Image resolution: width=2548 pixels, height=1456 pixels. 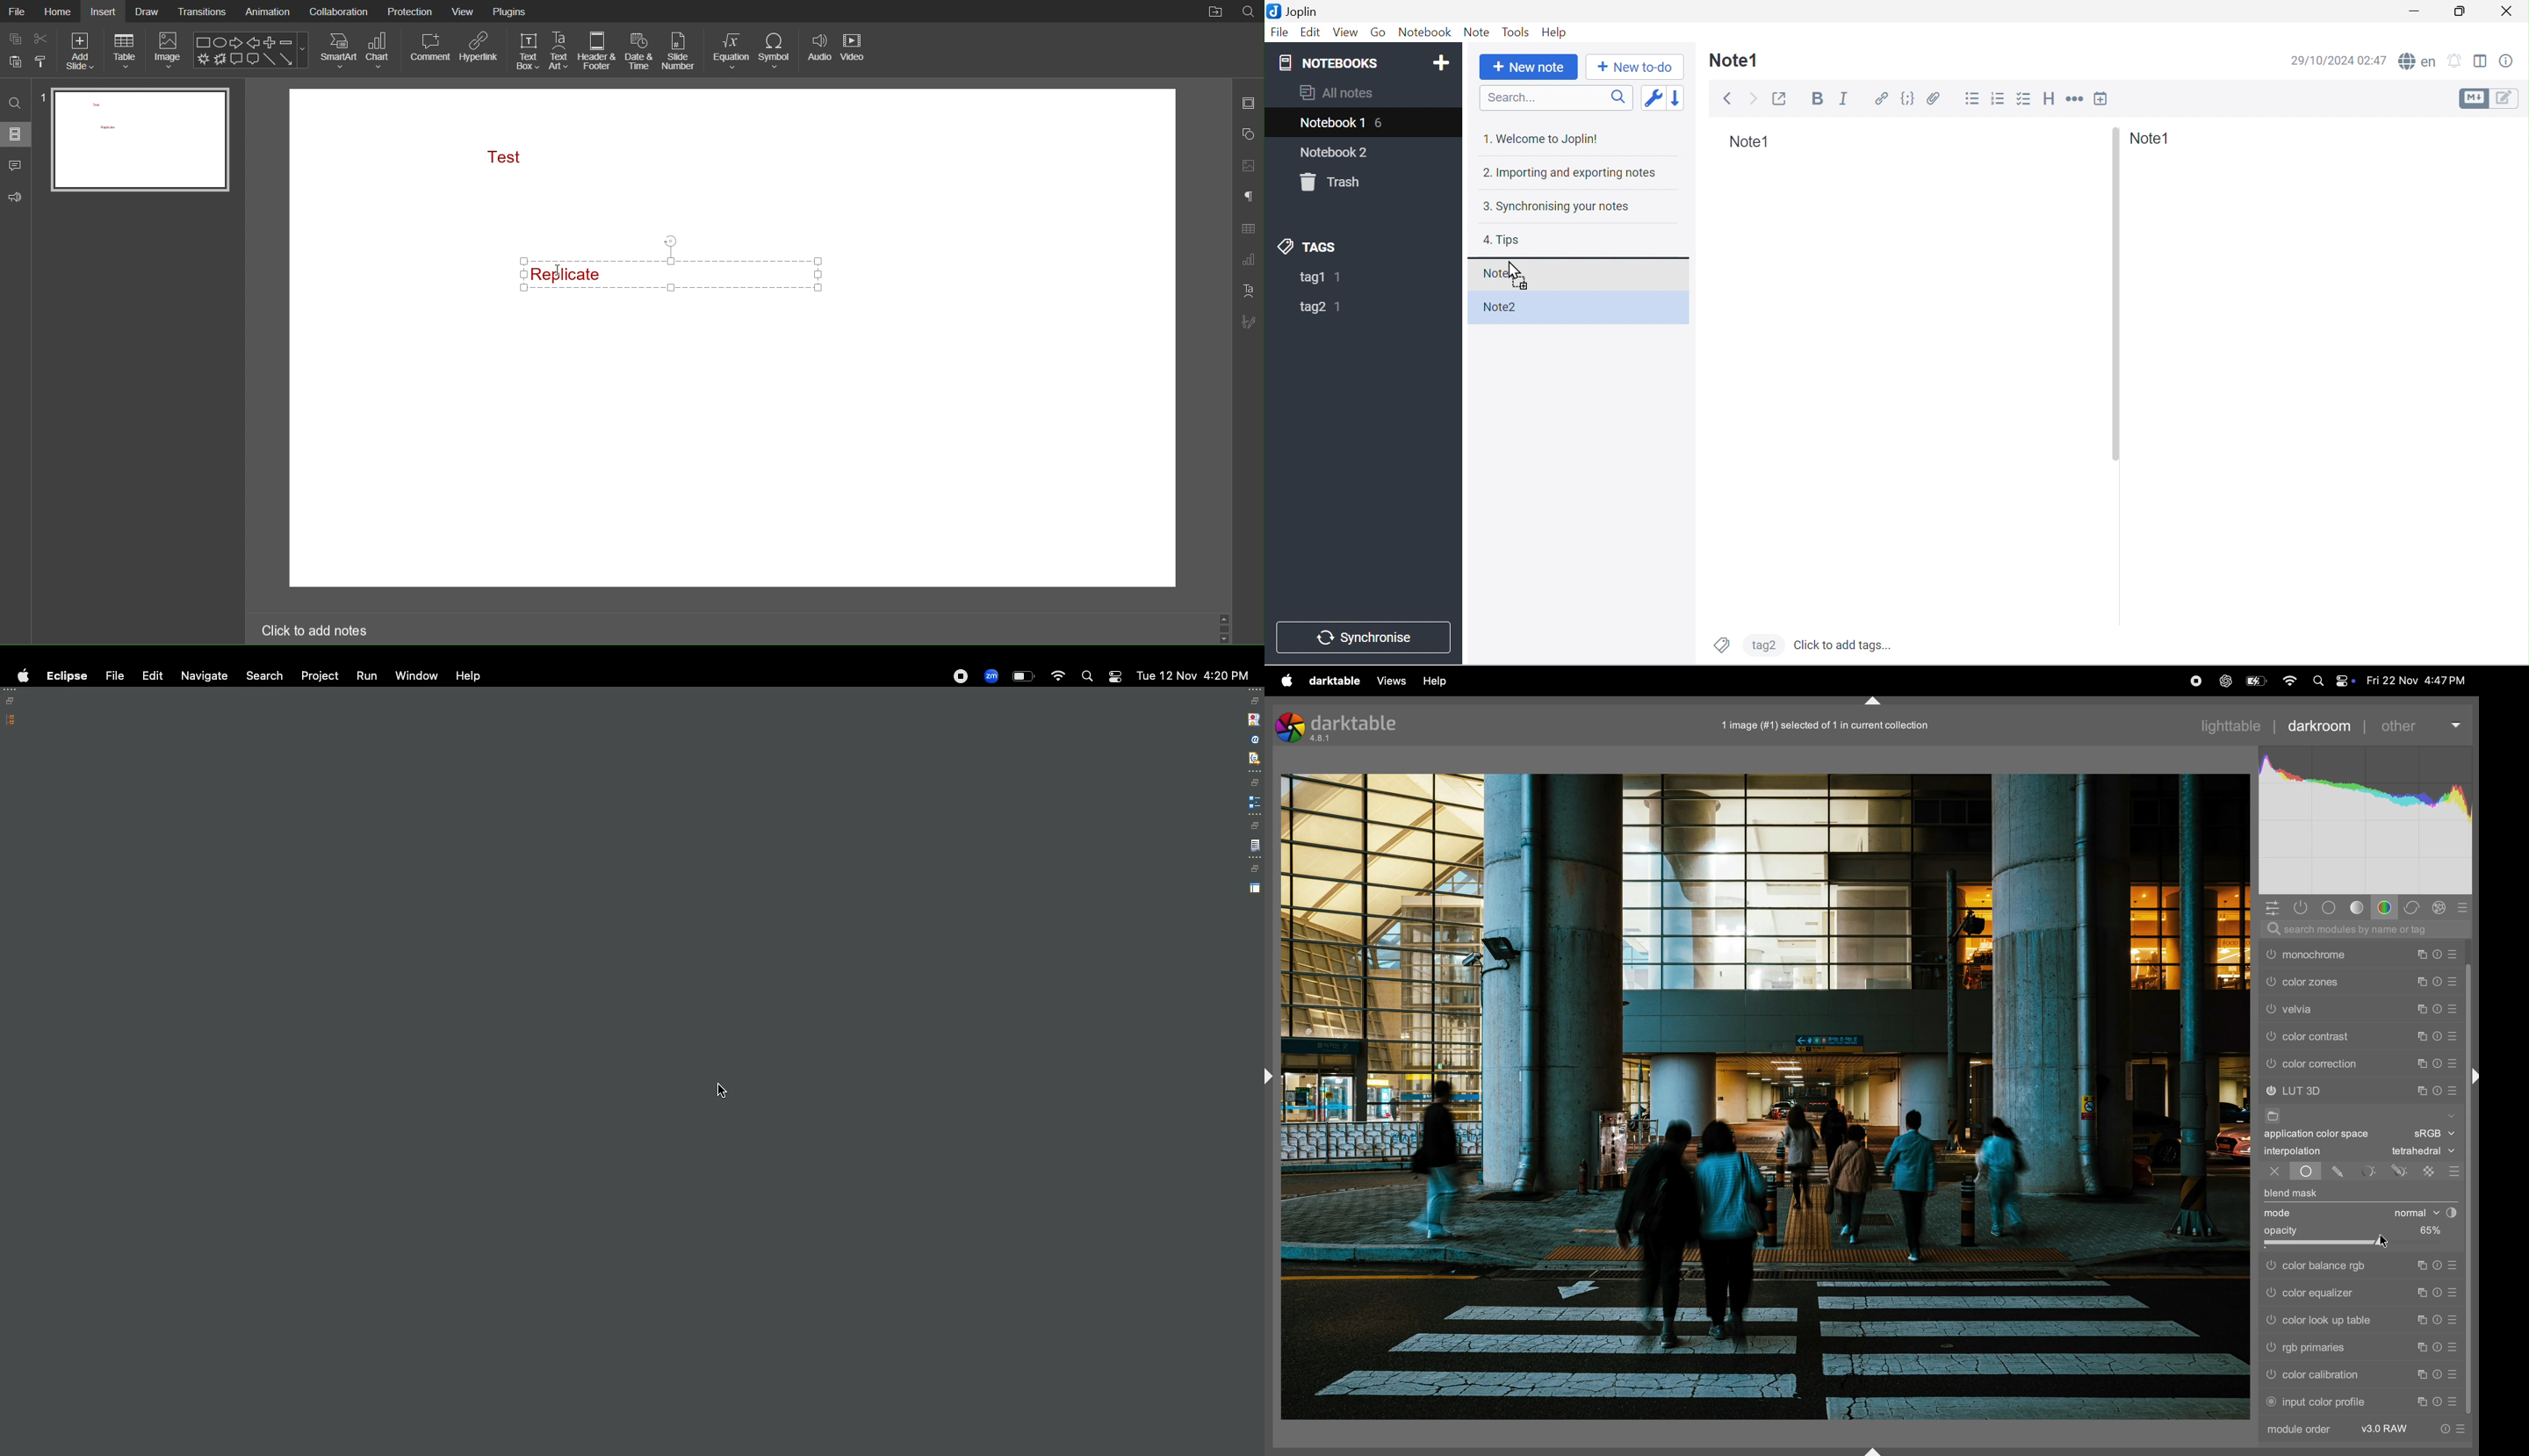 I want to click on Horizontal rule, so click(x=2074, y=98).